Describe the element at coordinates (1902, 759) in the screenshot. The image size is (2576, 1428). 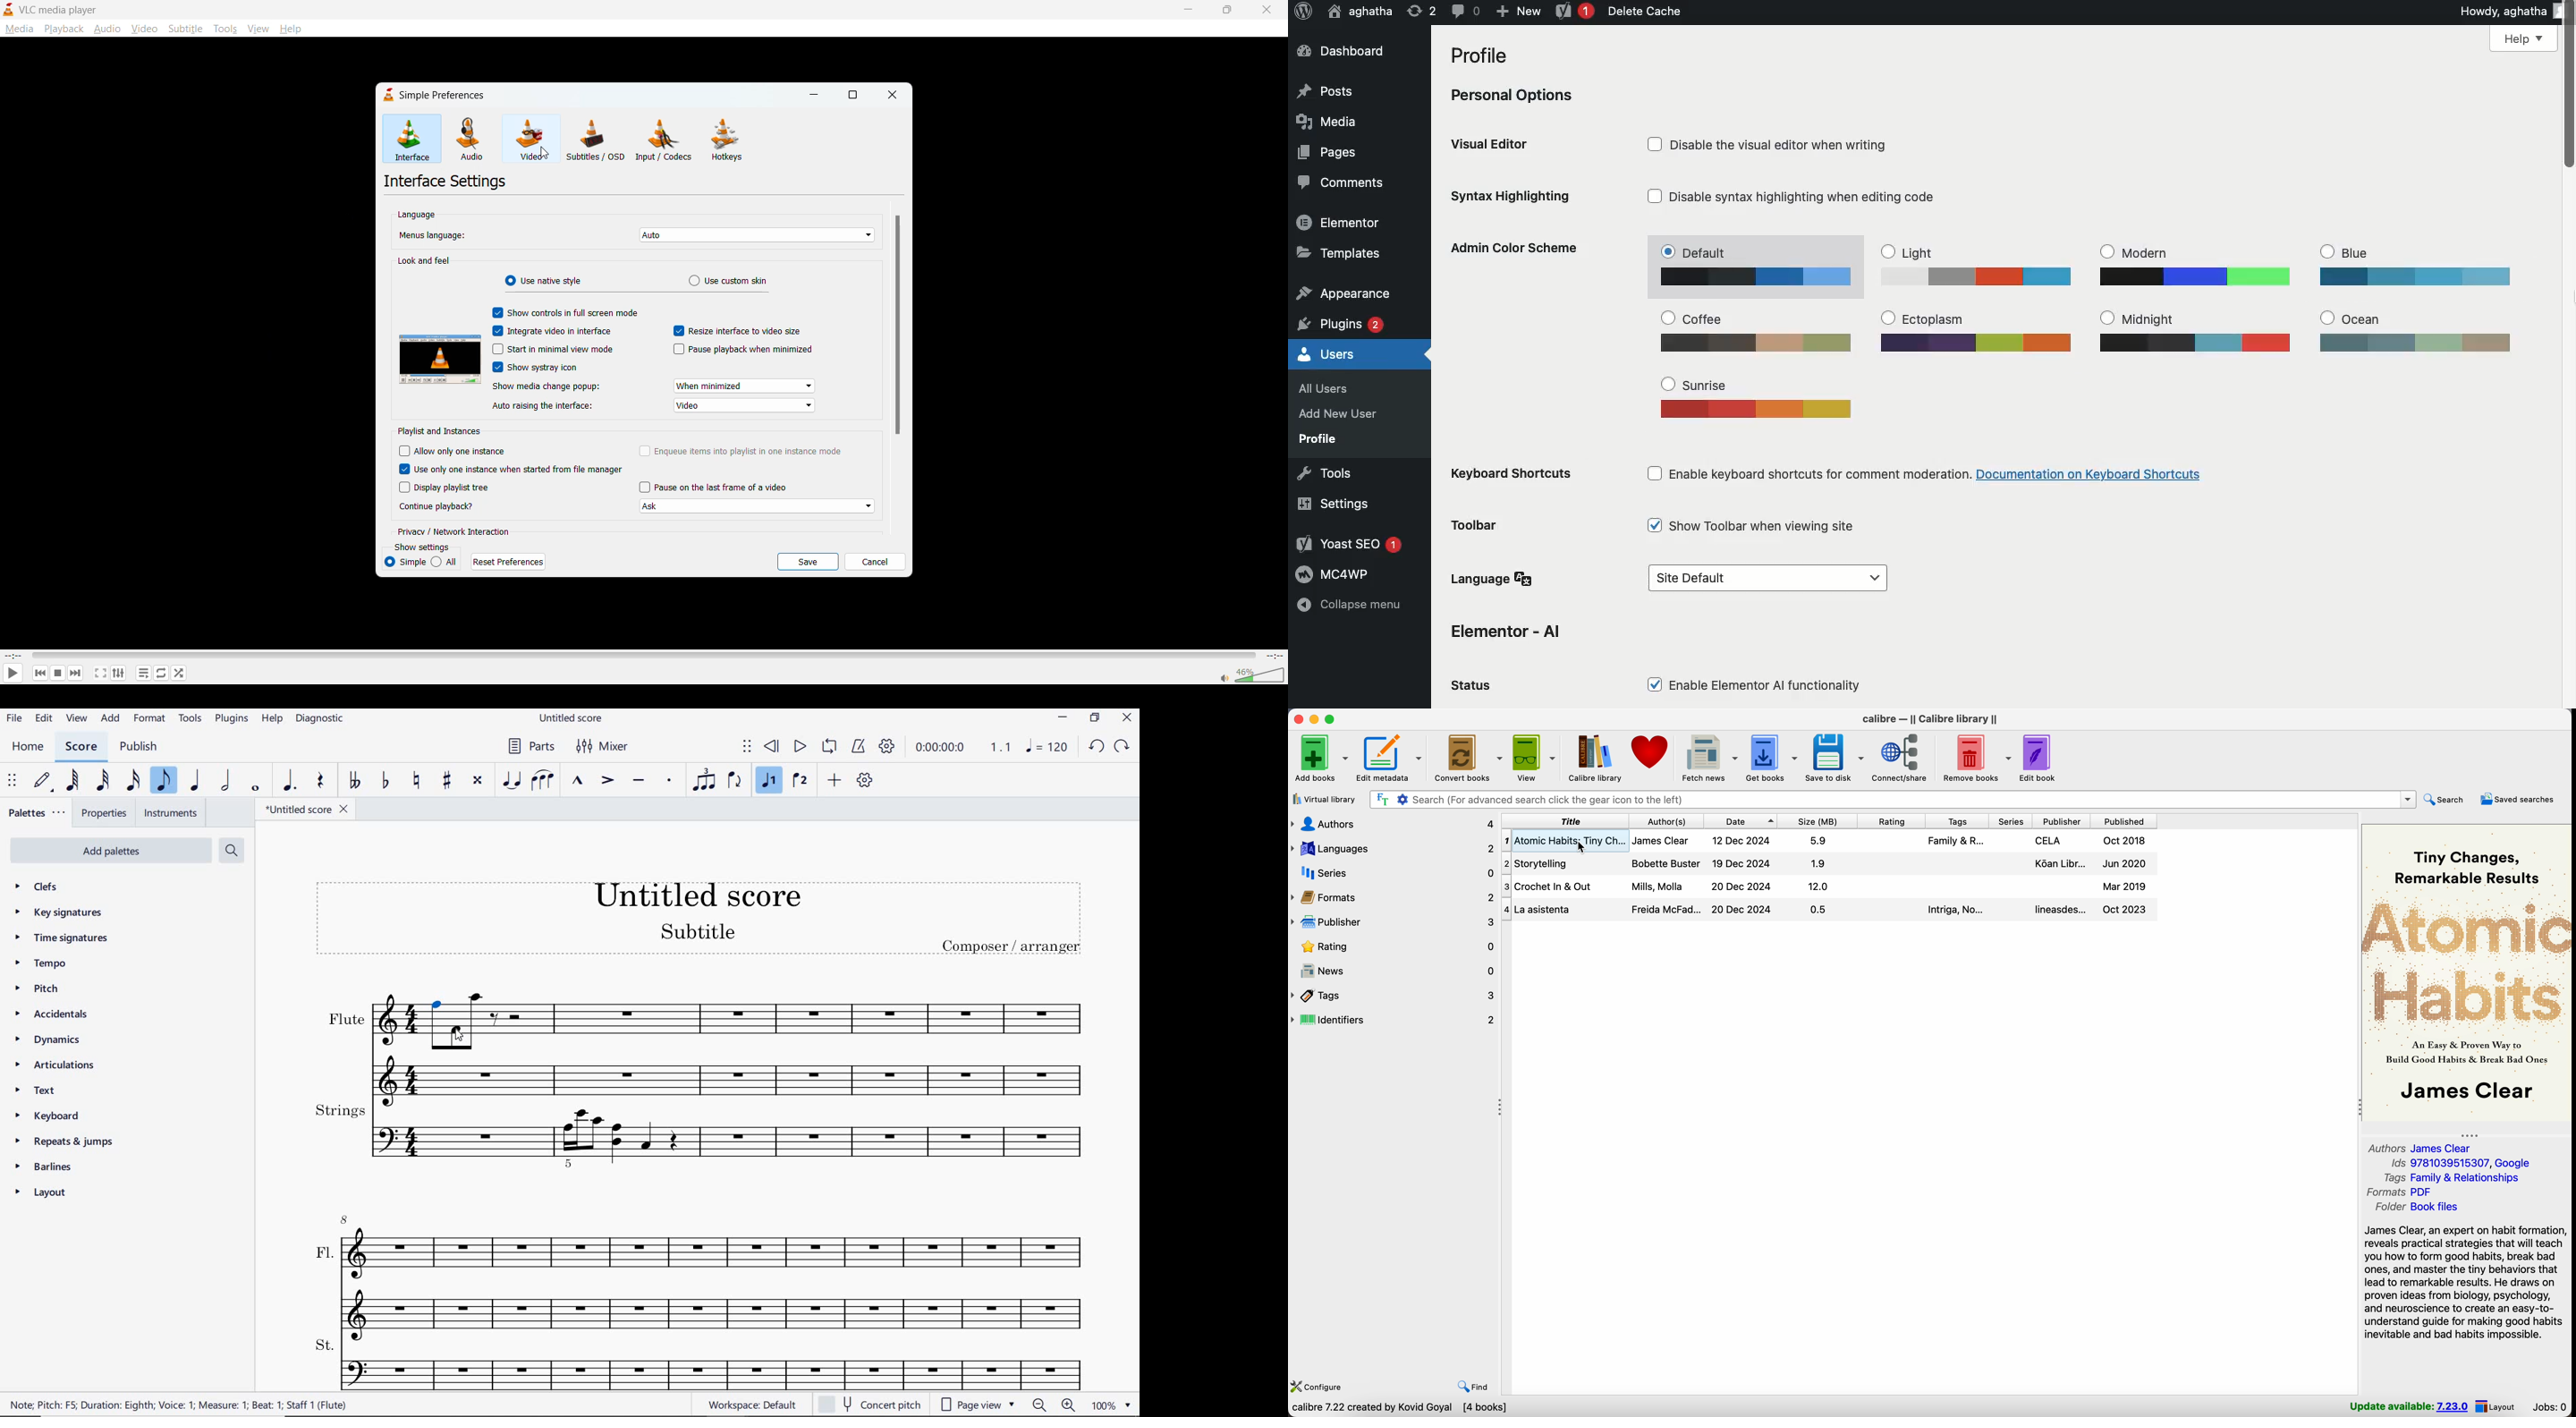
I see `connect/share` at that location.